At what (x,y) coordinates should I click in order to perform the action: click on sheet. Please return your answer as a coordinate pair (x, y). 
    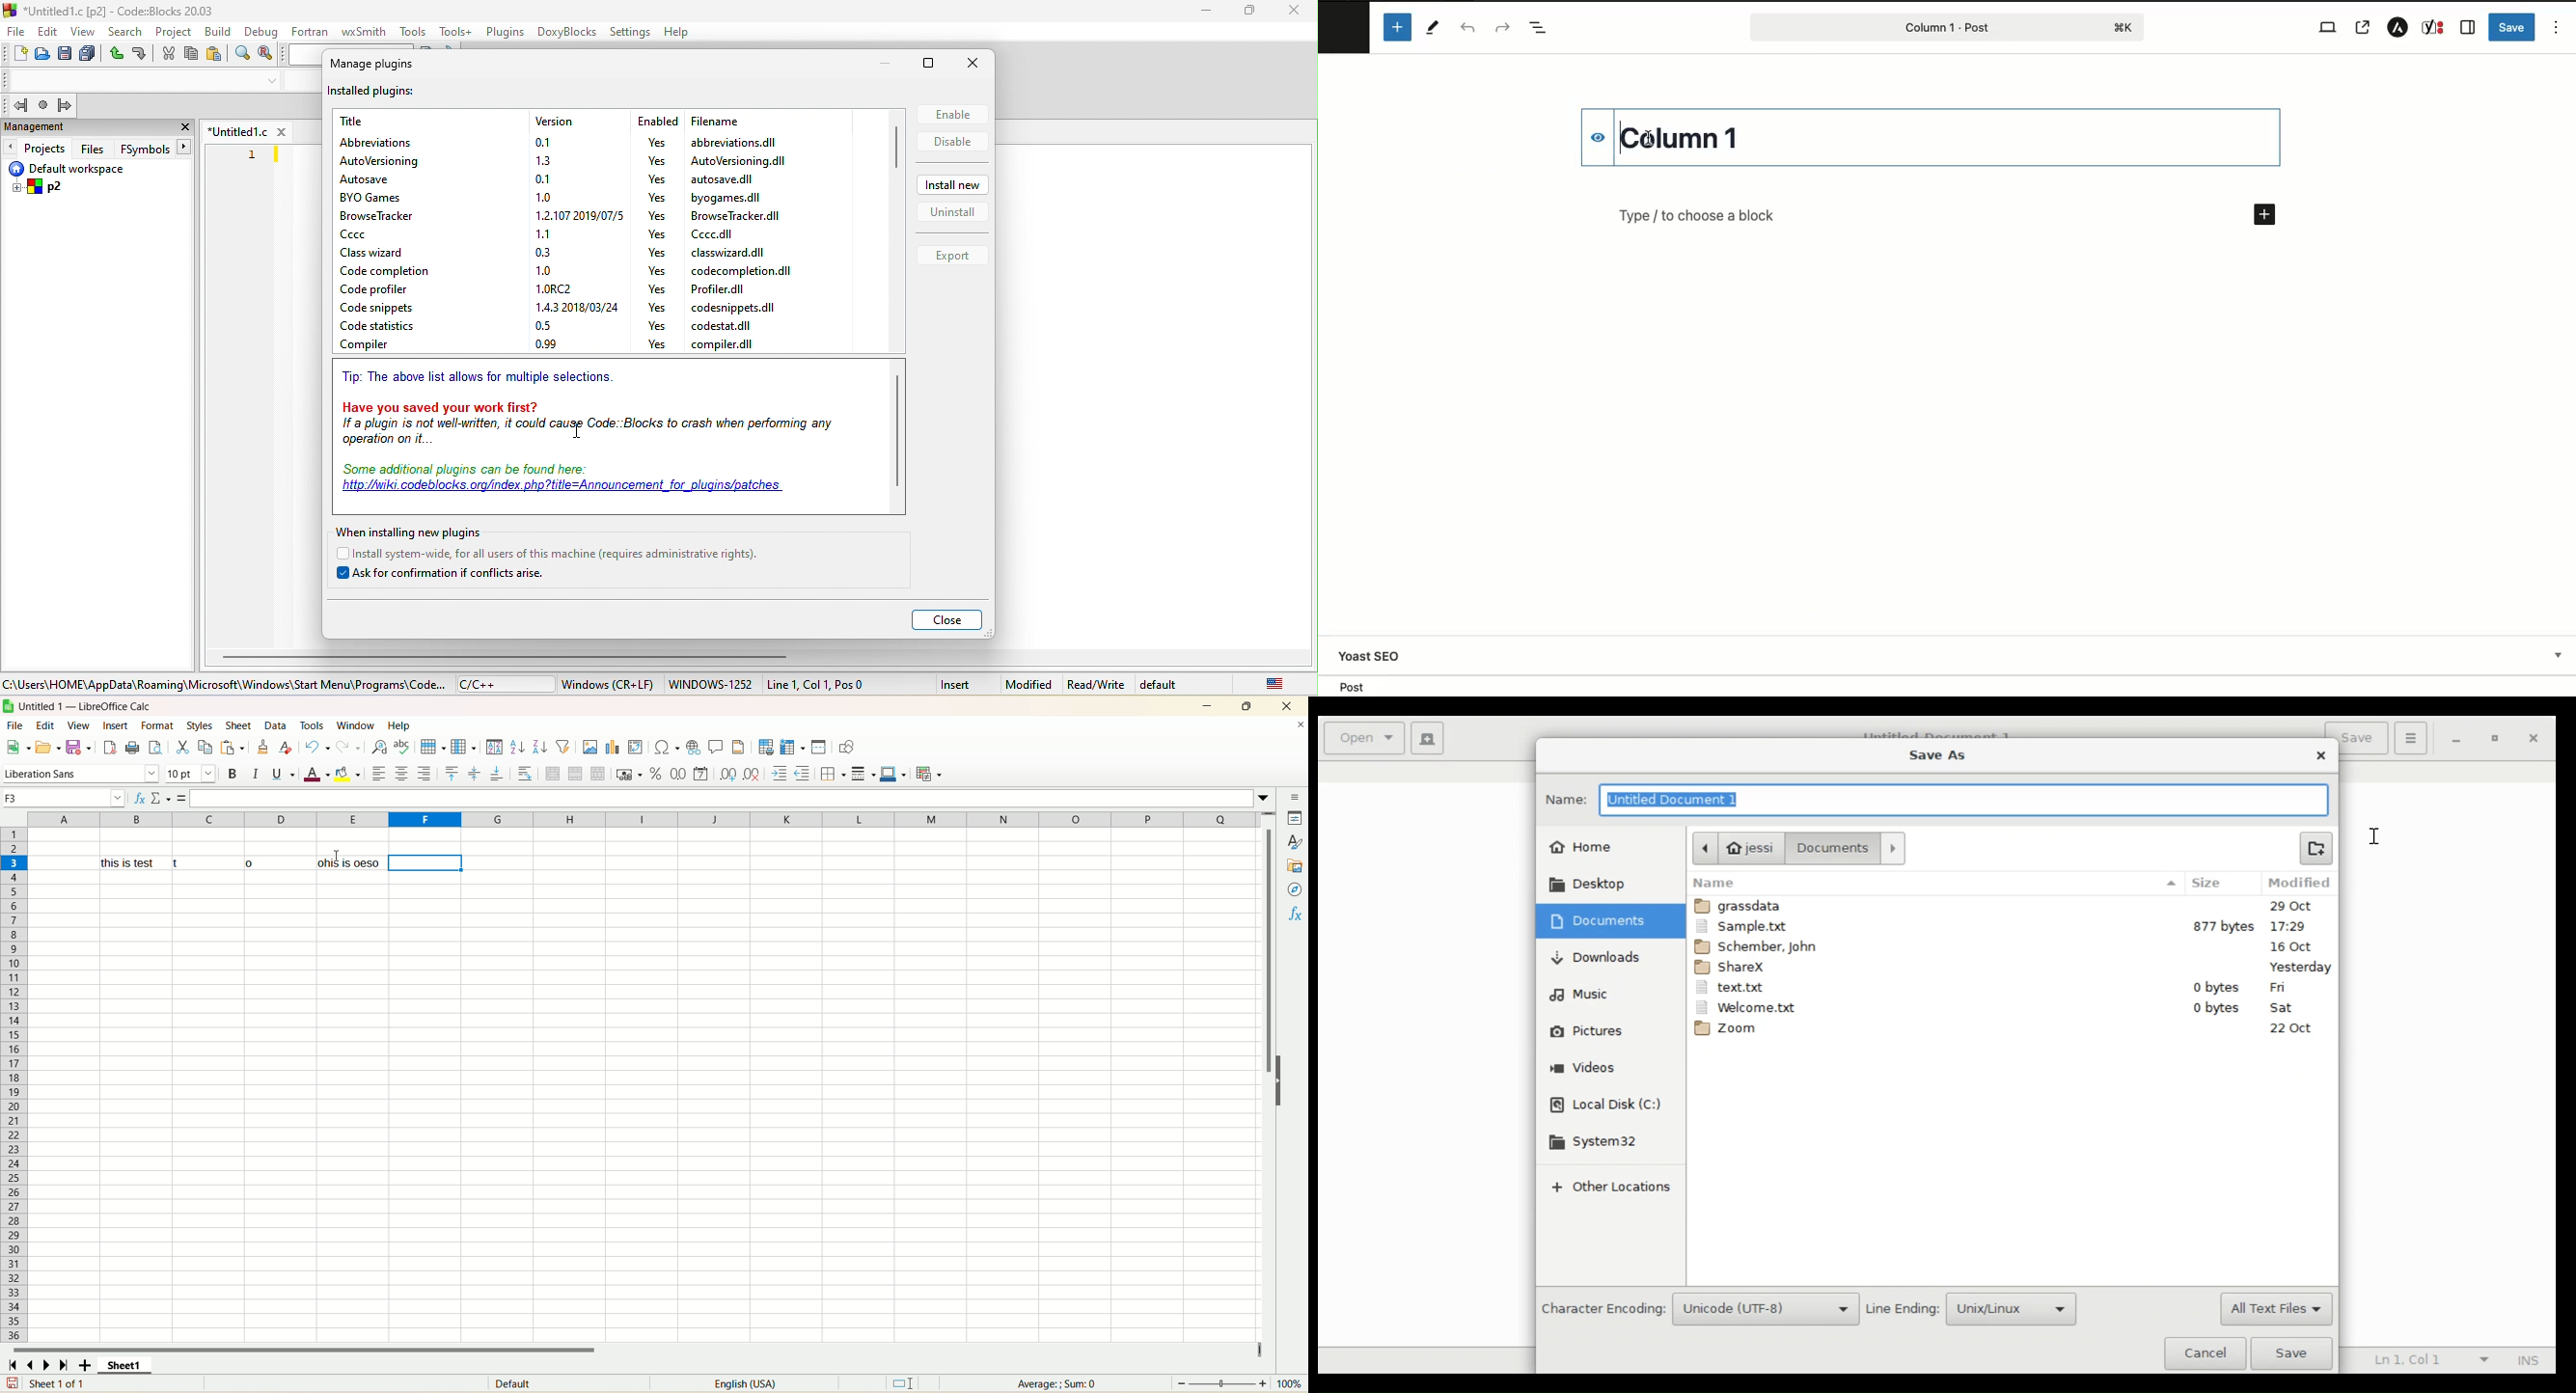
    Looking at the image, I should click on (639, 1110).